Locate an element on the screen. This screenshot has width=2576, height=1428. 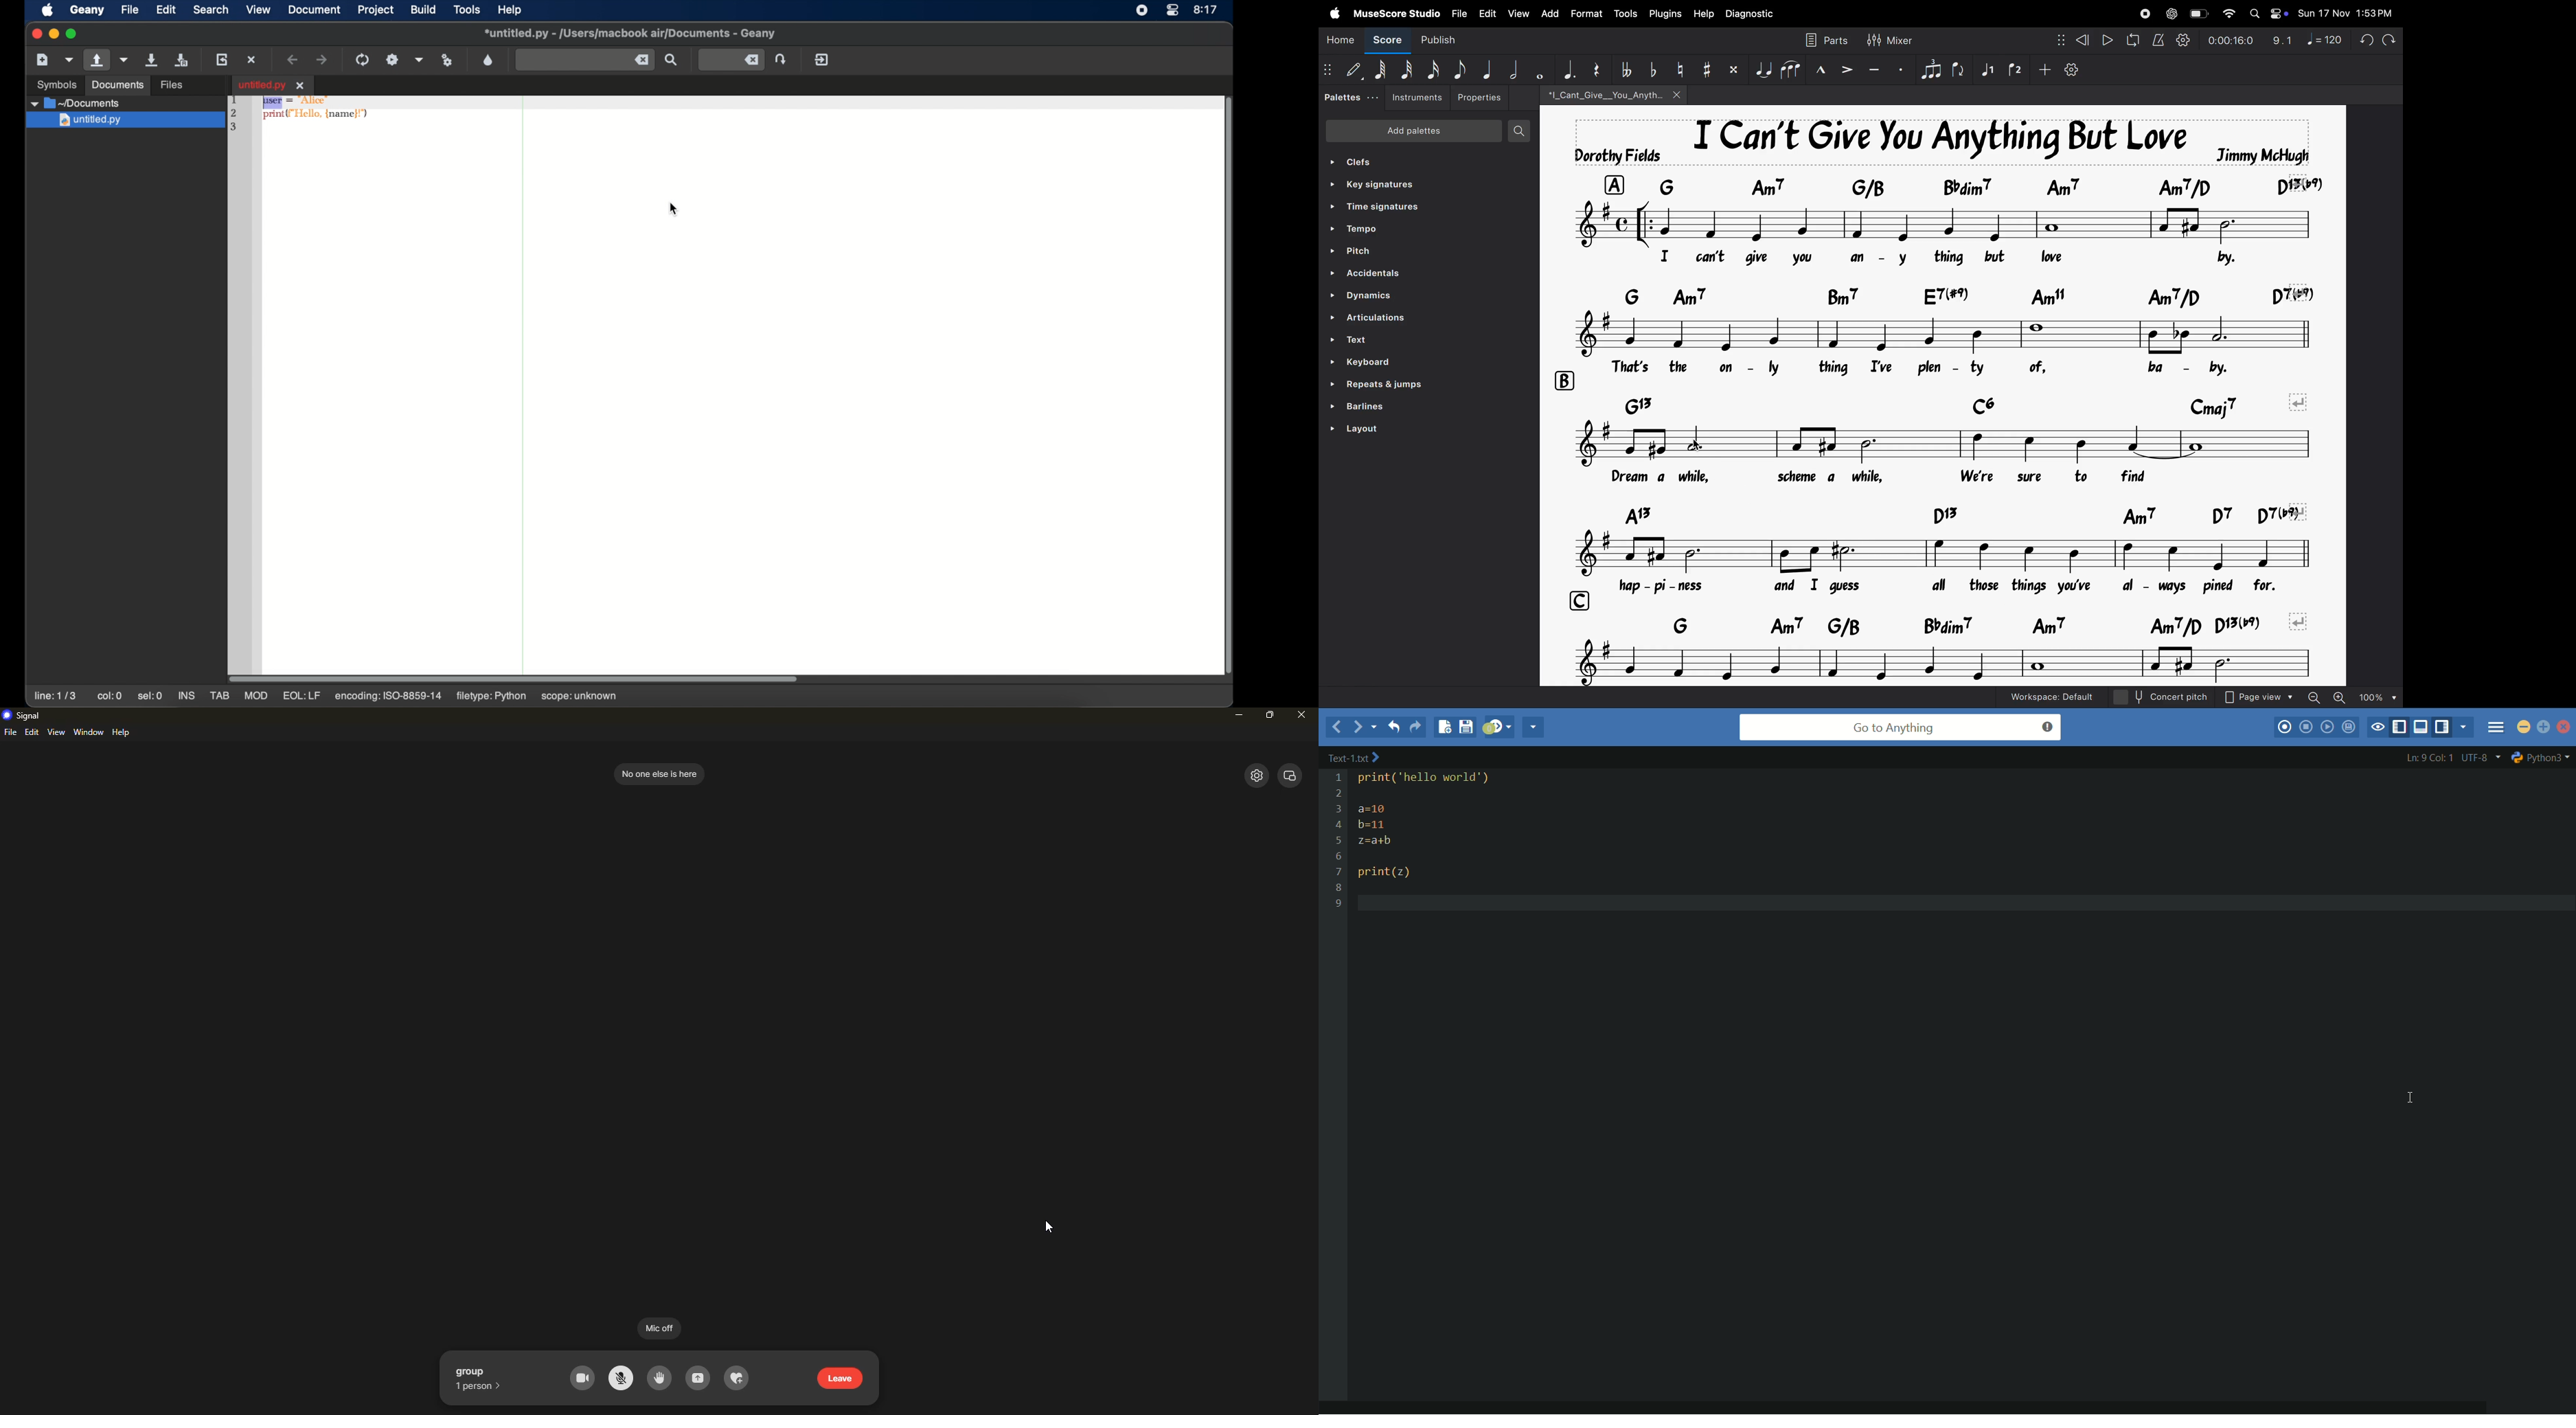
keyboard asiggned notes is located at coordinates (1957, 185).